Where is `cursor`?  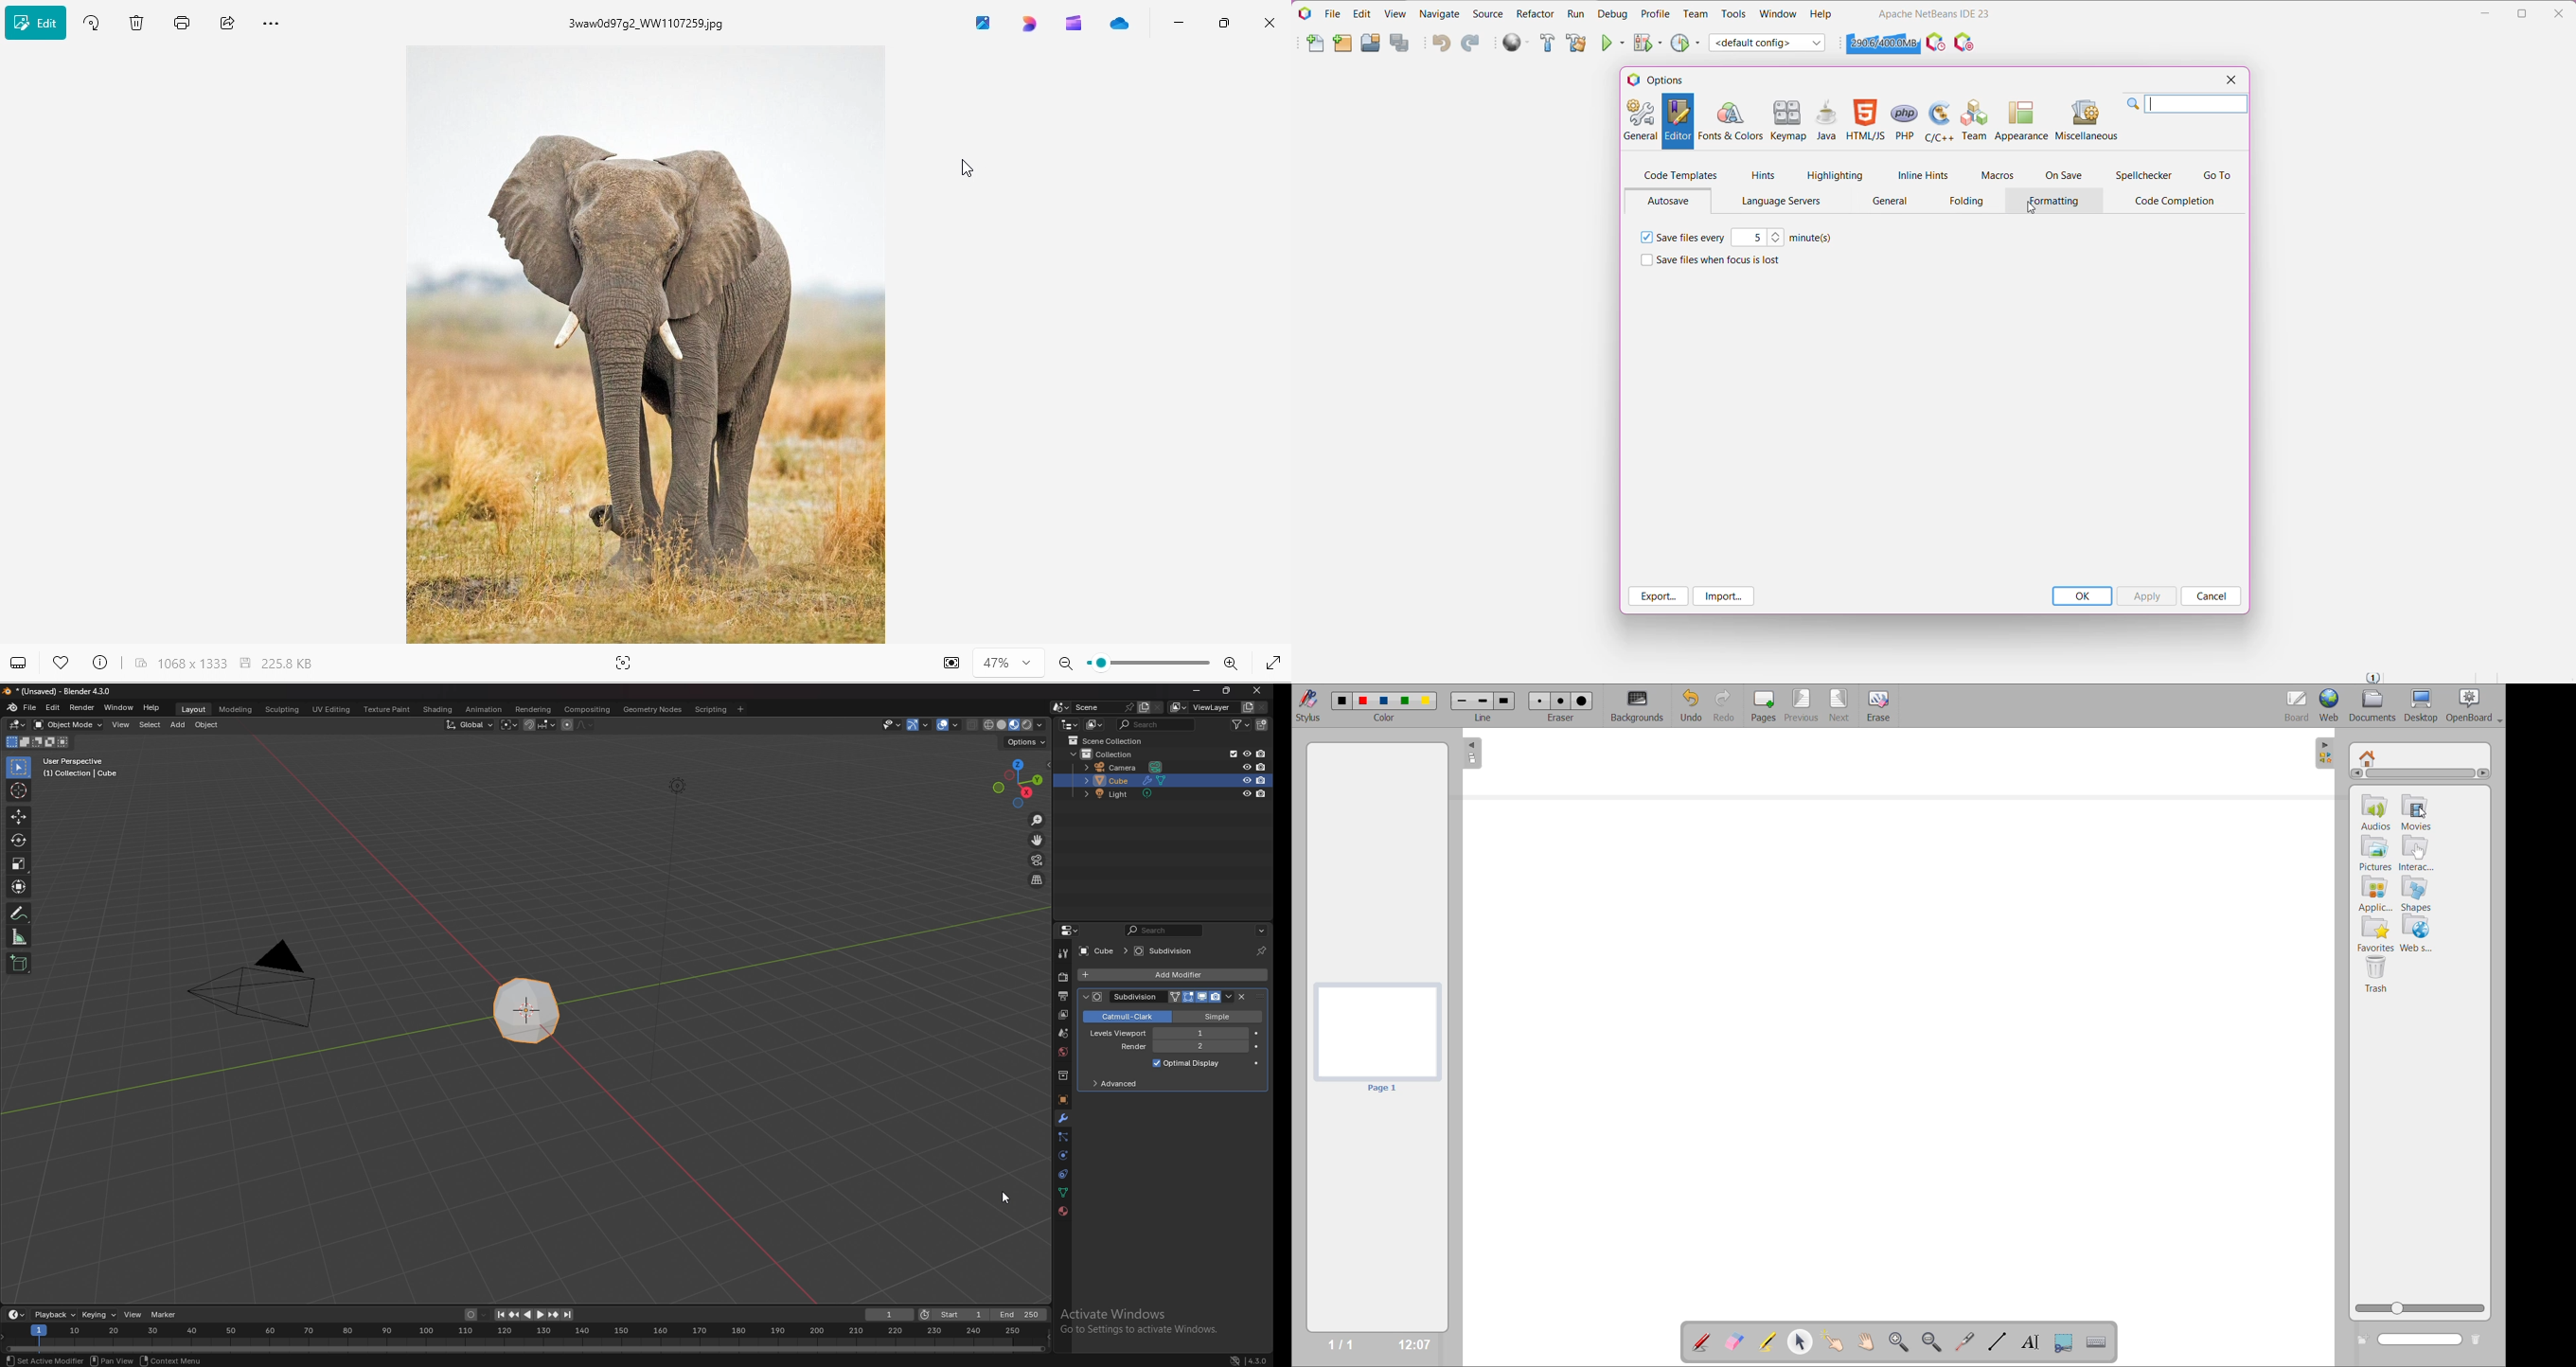
cursor is located at coordinates (1003, 1199).